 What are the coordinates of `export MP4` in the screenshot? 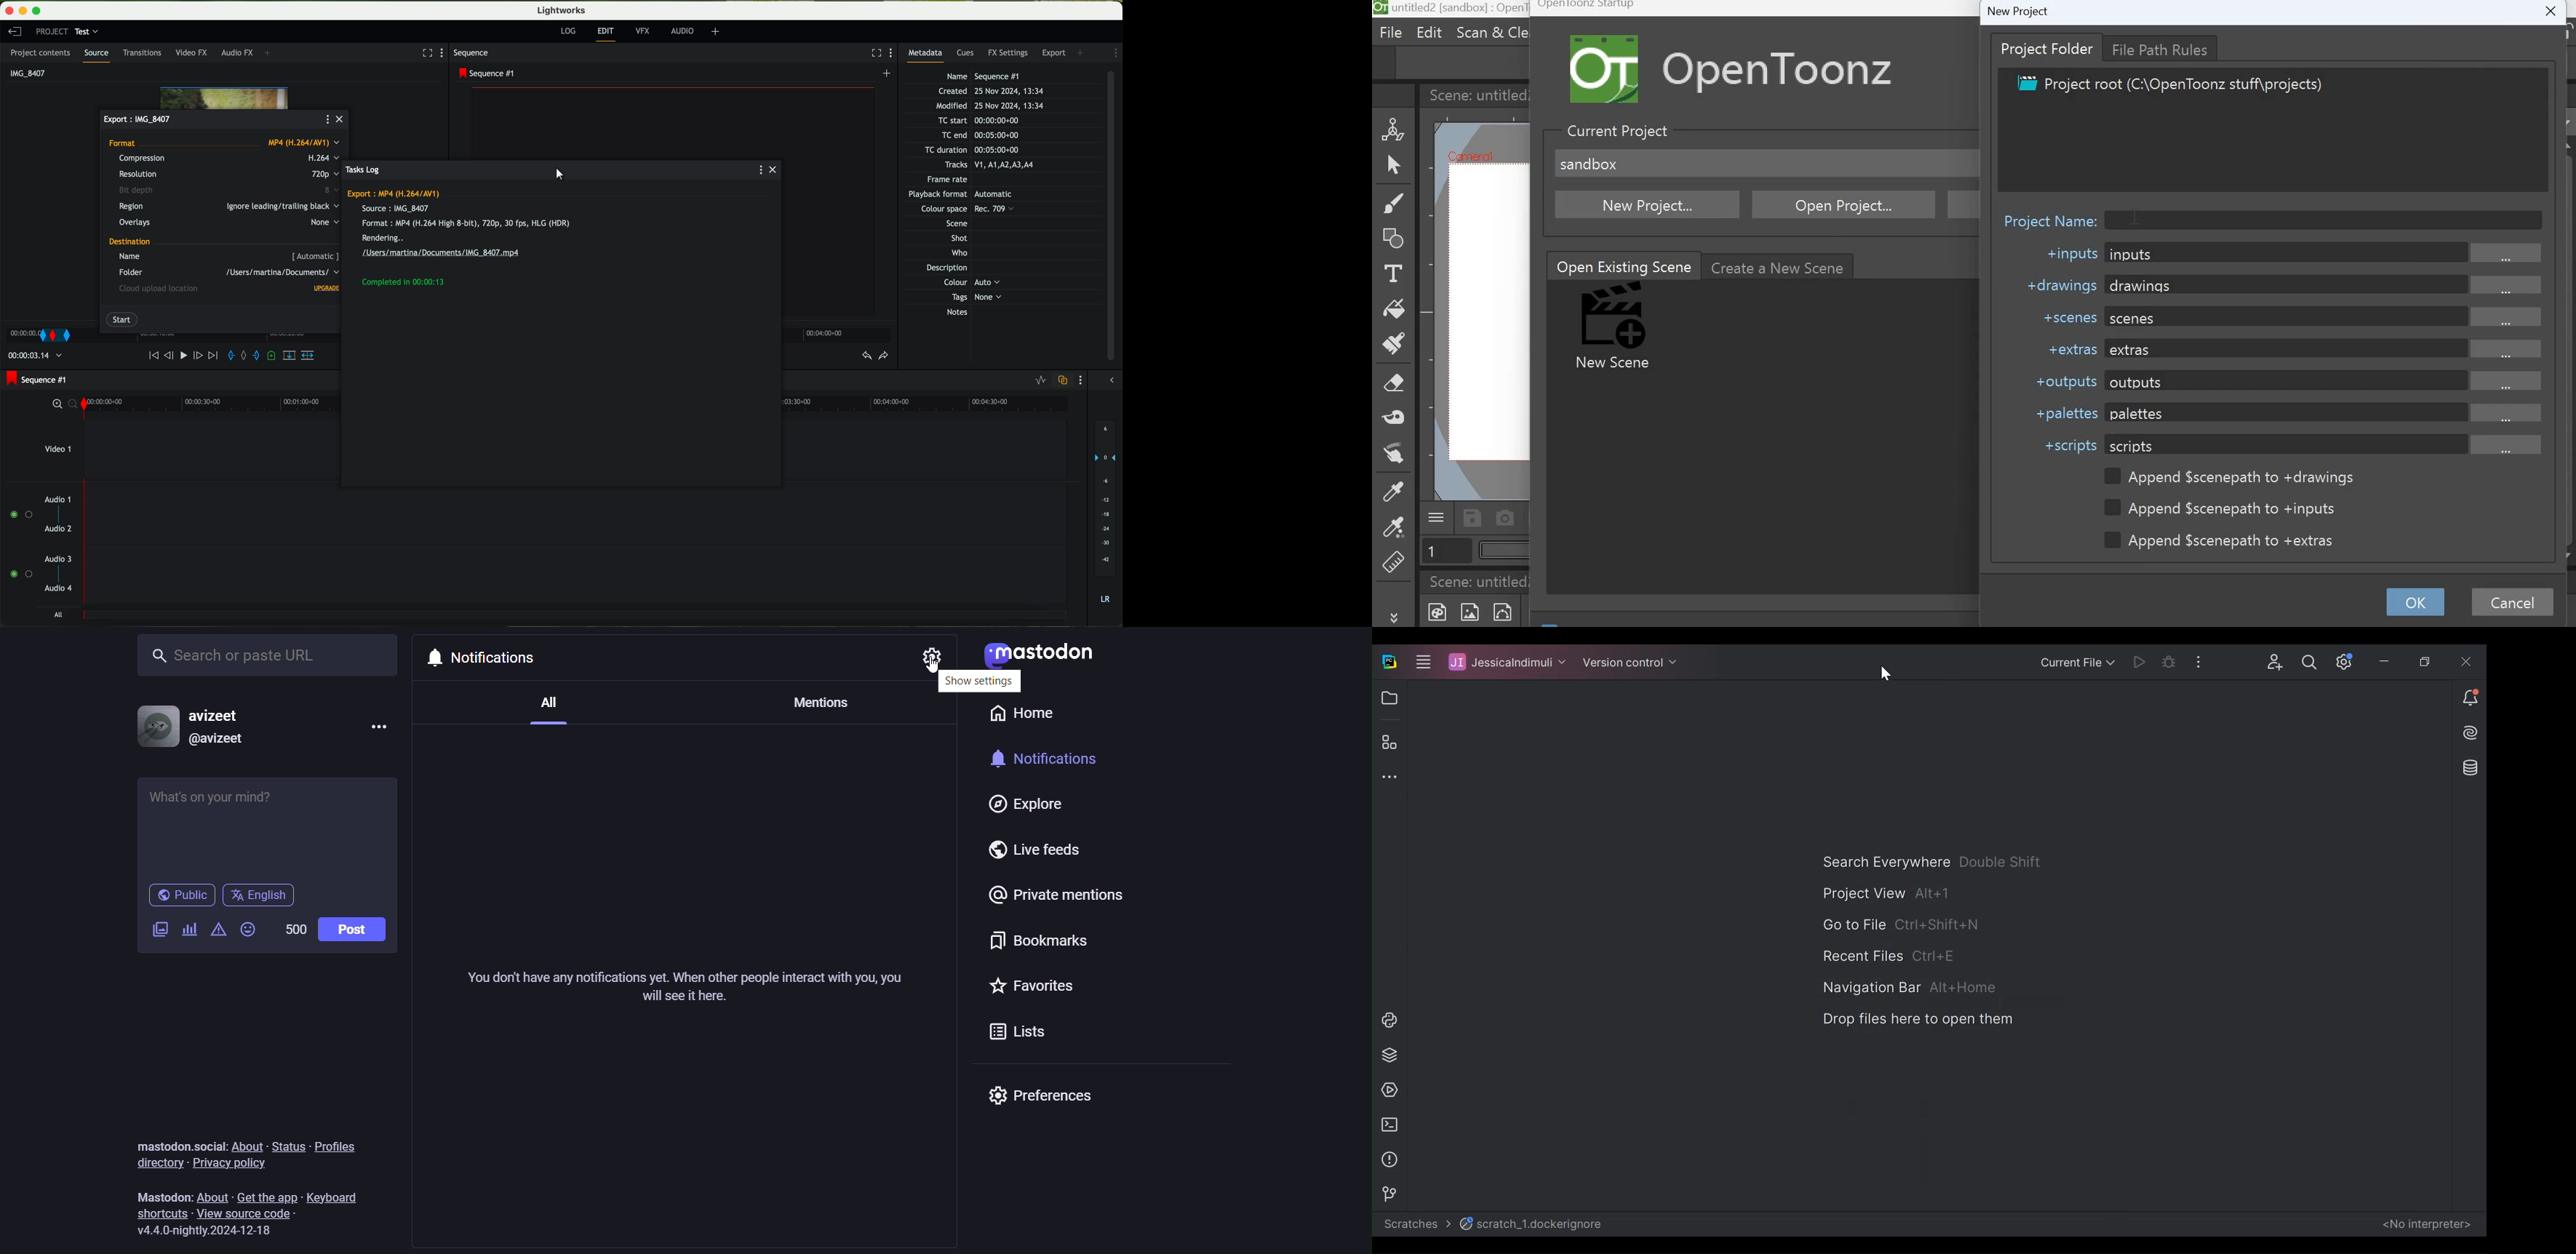 It's located at (397, 194).